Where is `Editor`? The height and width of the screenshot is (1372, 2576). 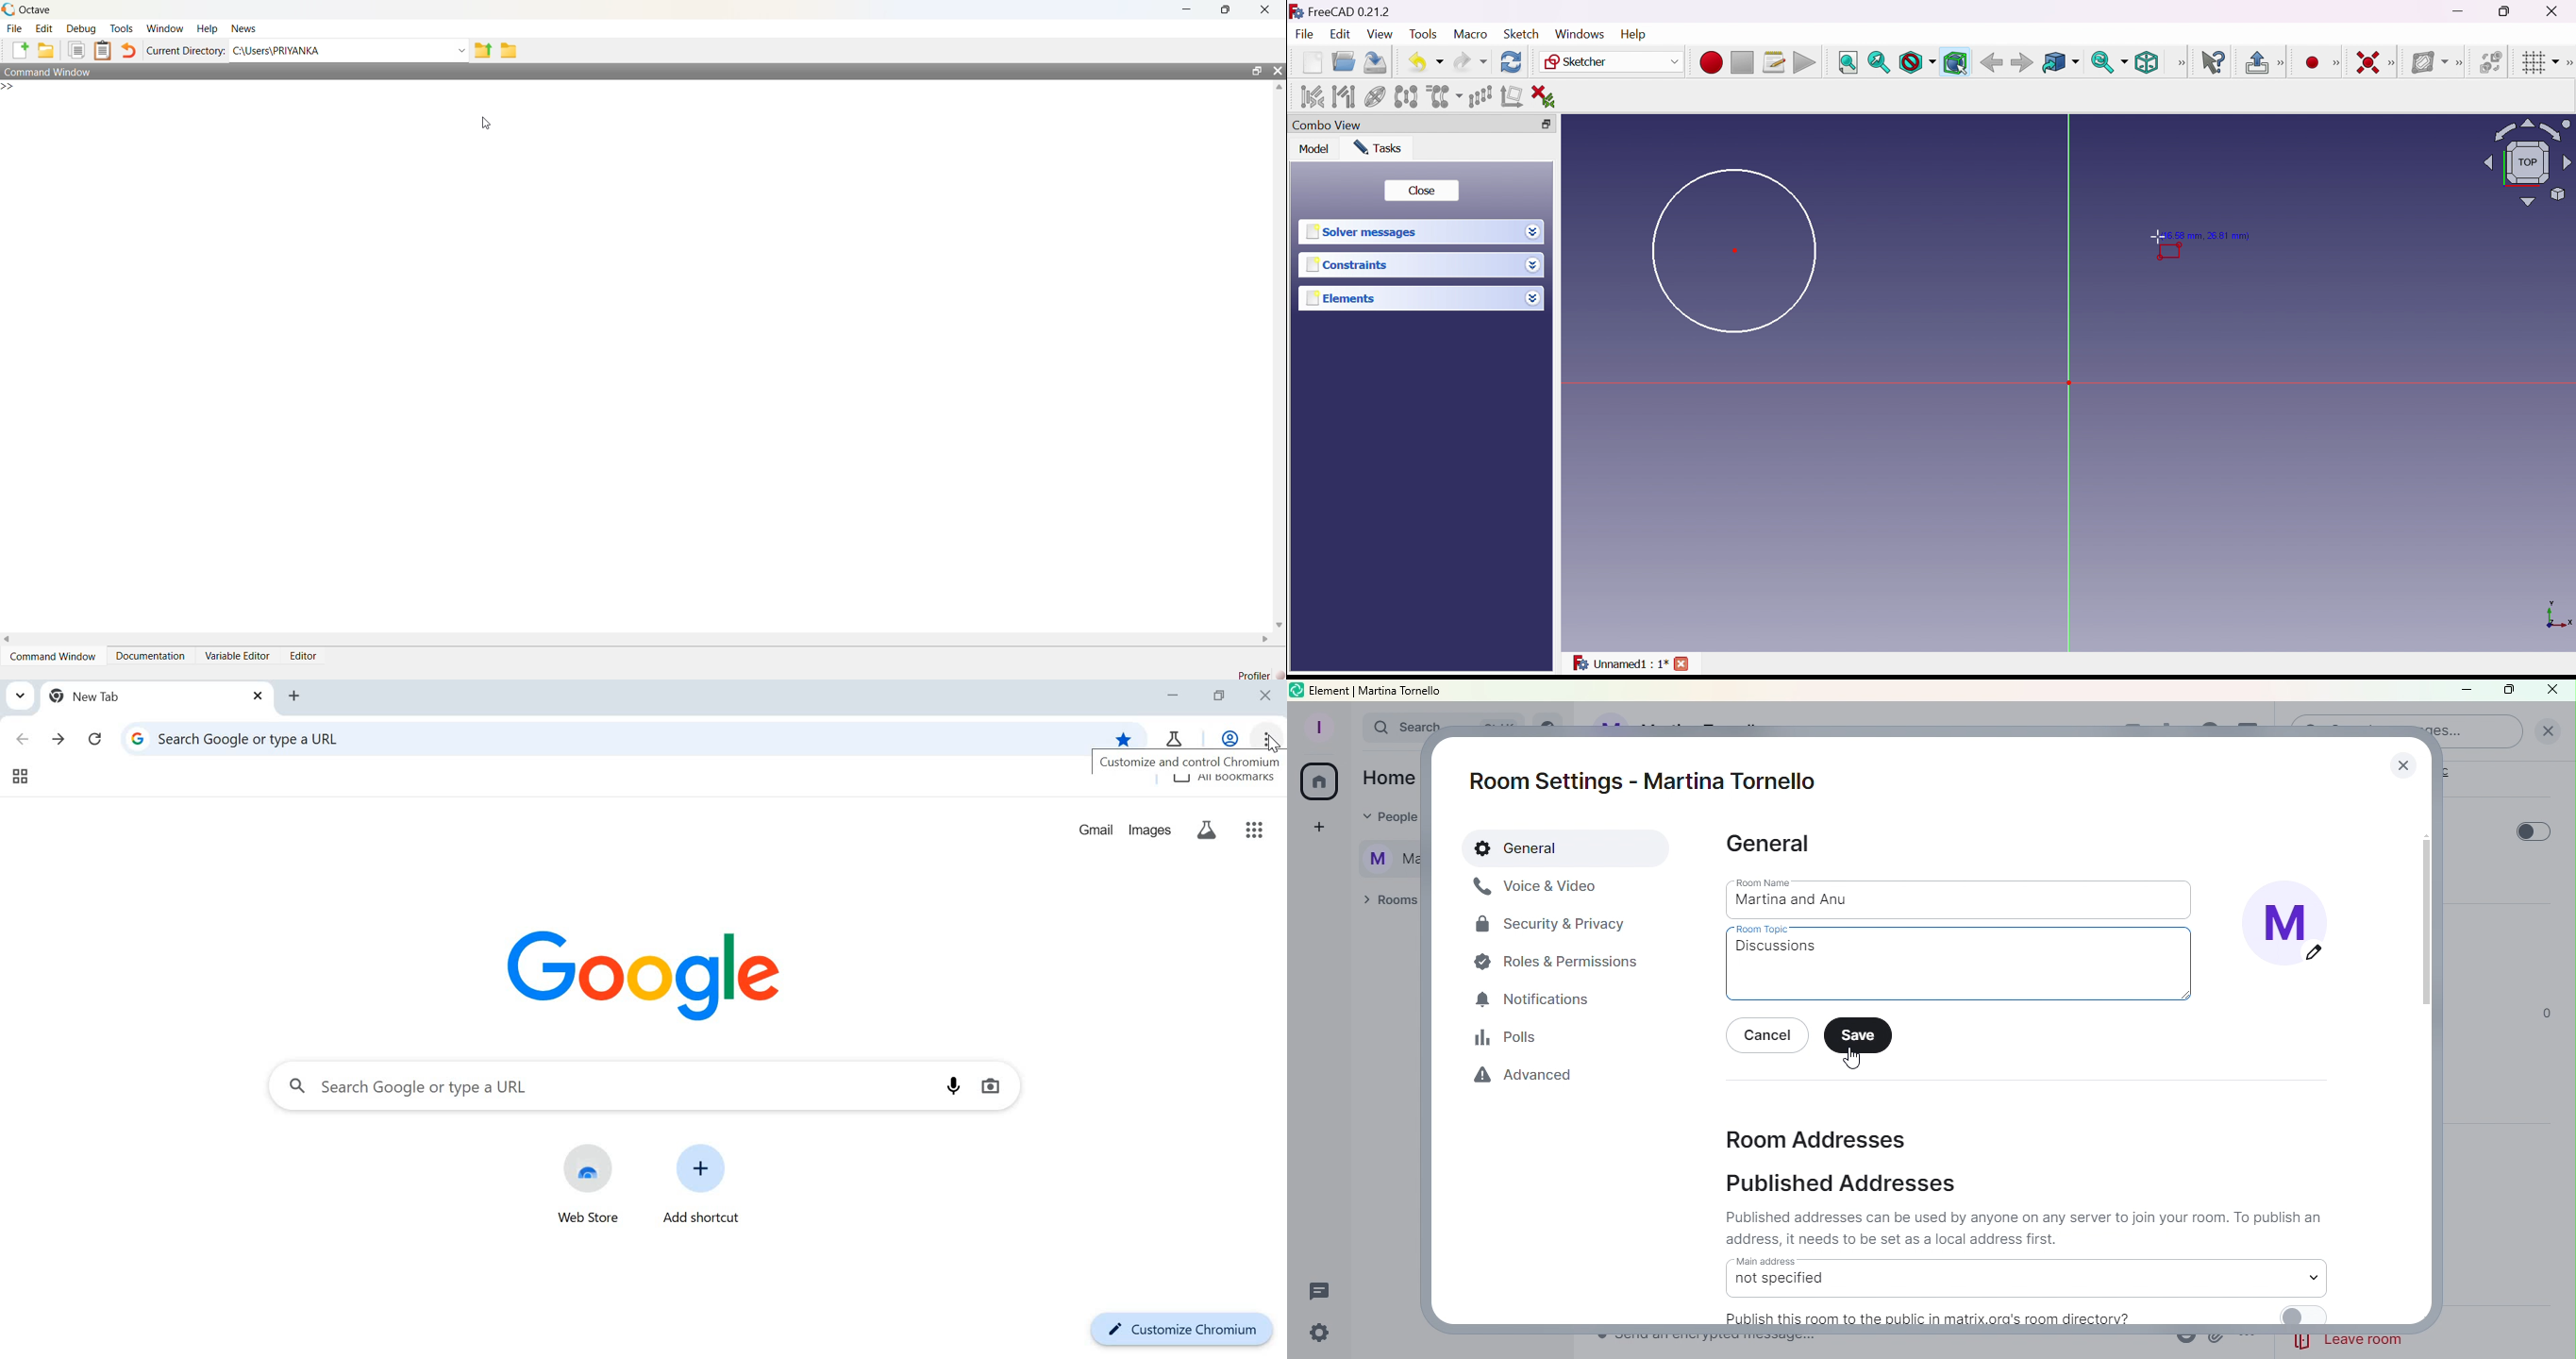 Editor is located at coordinates (306, 652).